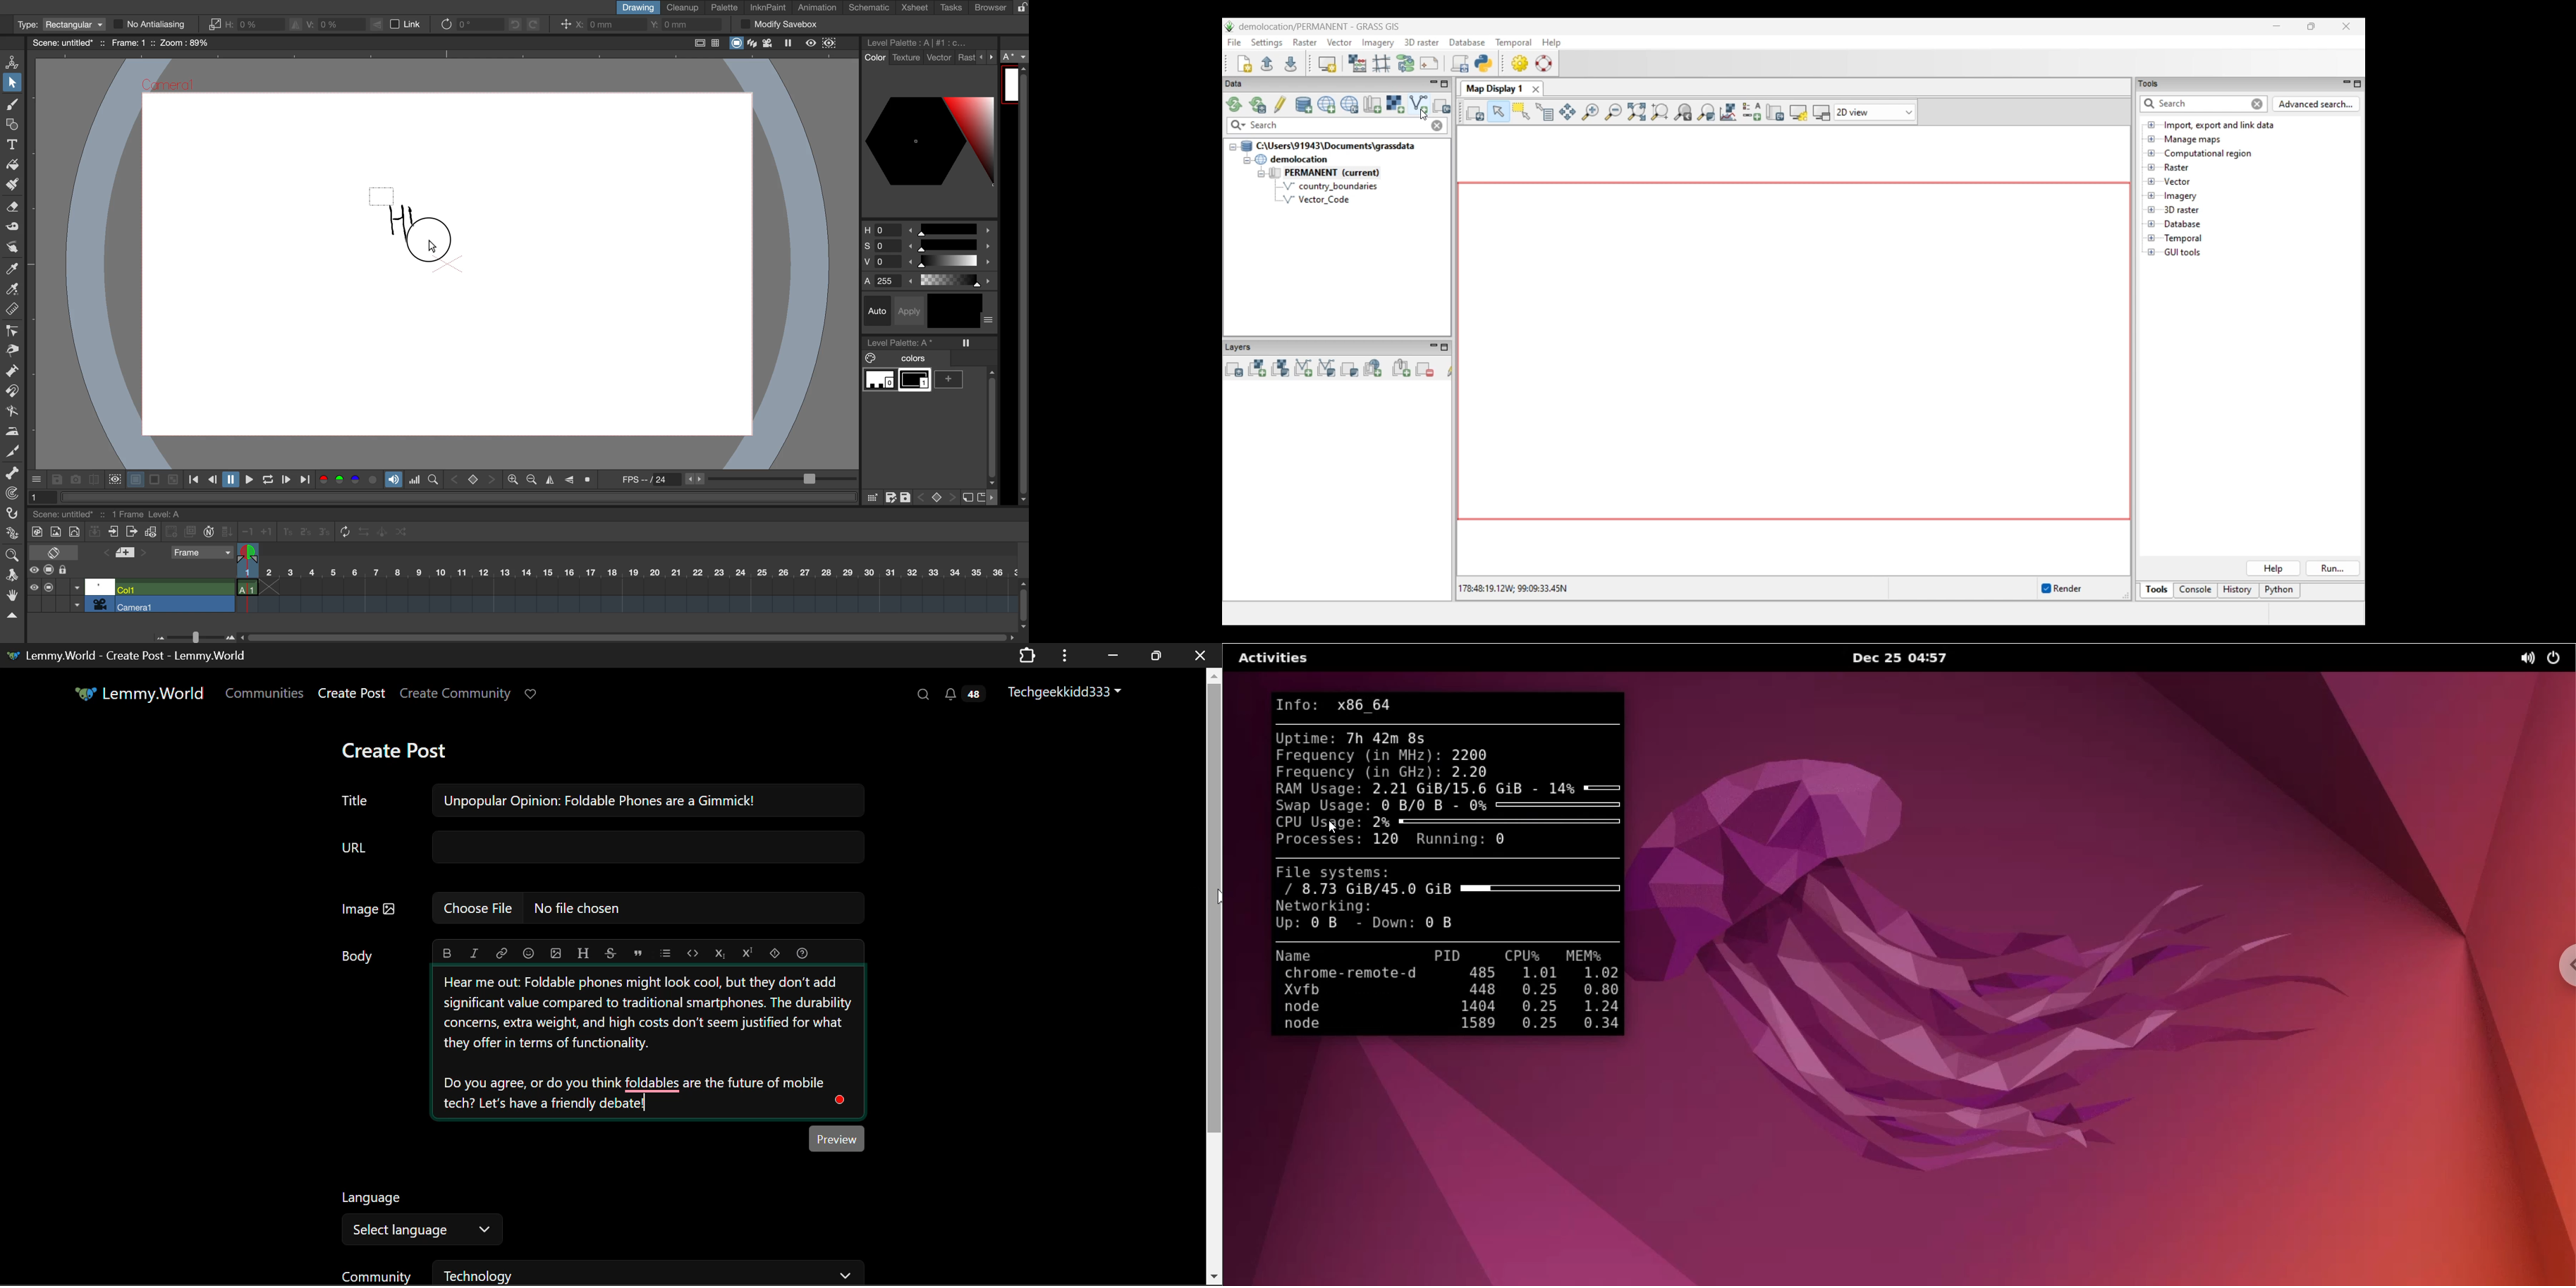 Image resolution: width=2576 pixels, height=1288 pixels. I want to click on reset view, so click(591, 480).